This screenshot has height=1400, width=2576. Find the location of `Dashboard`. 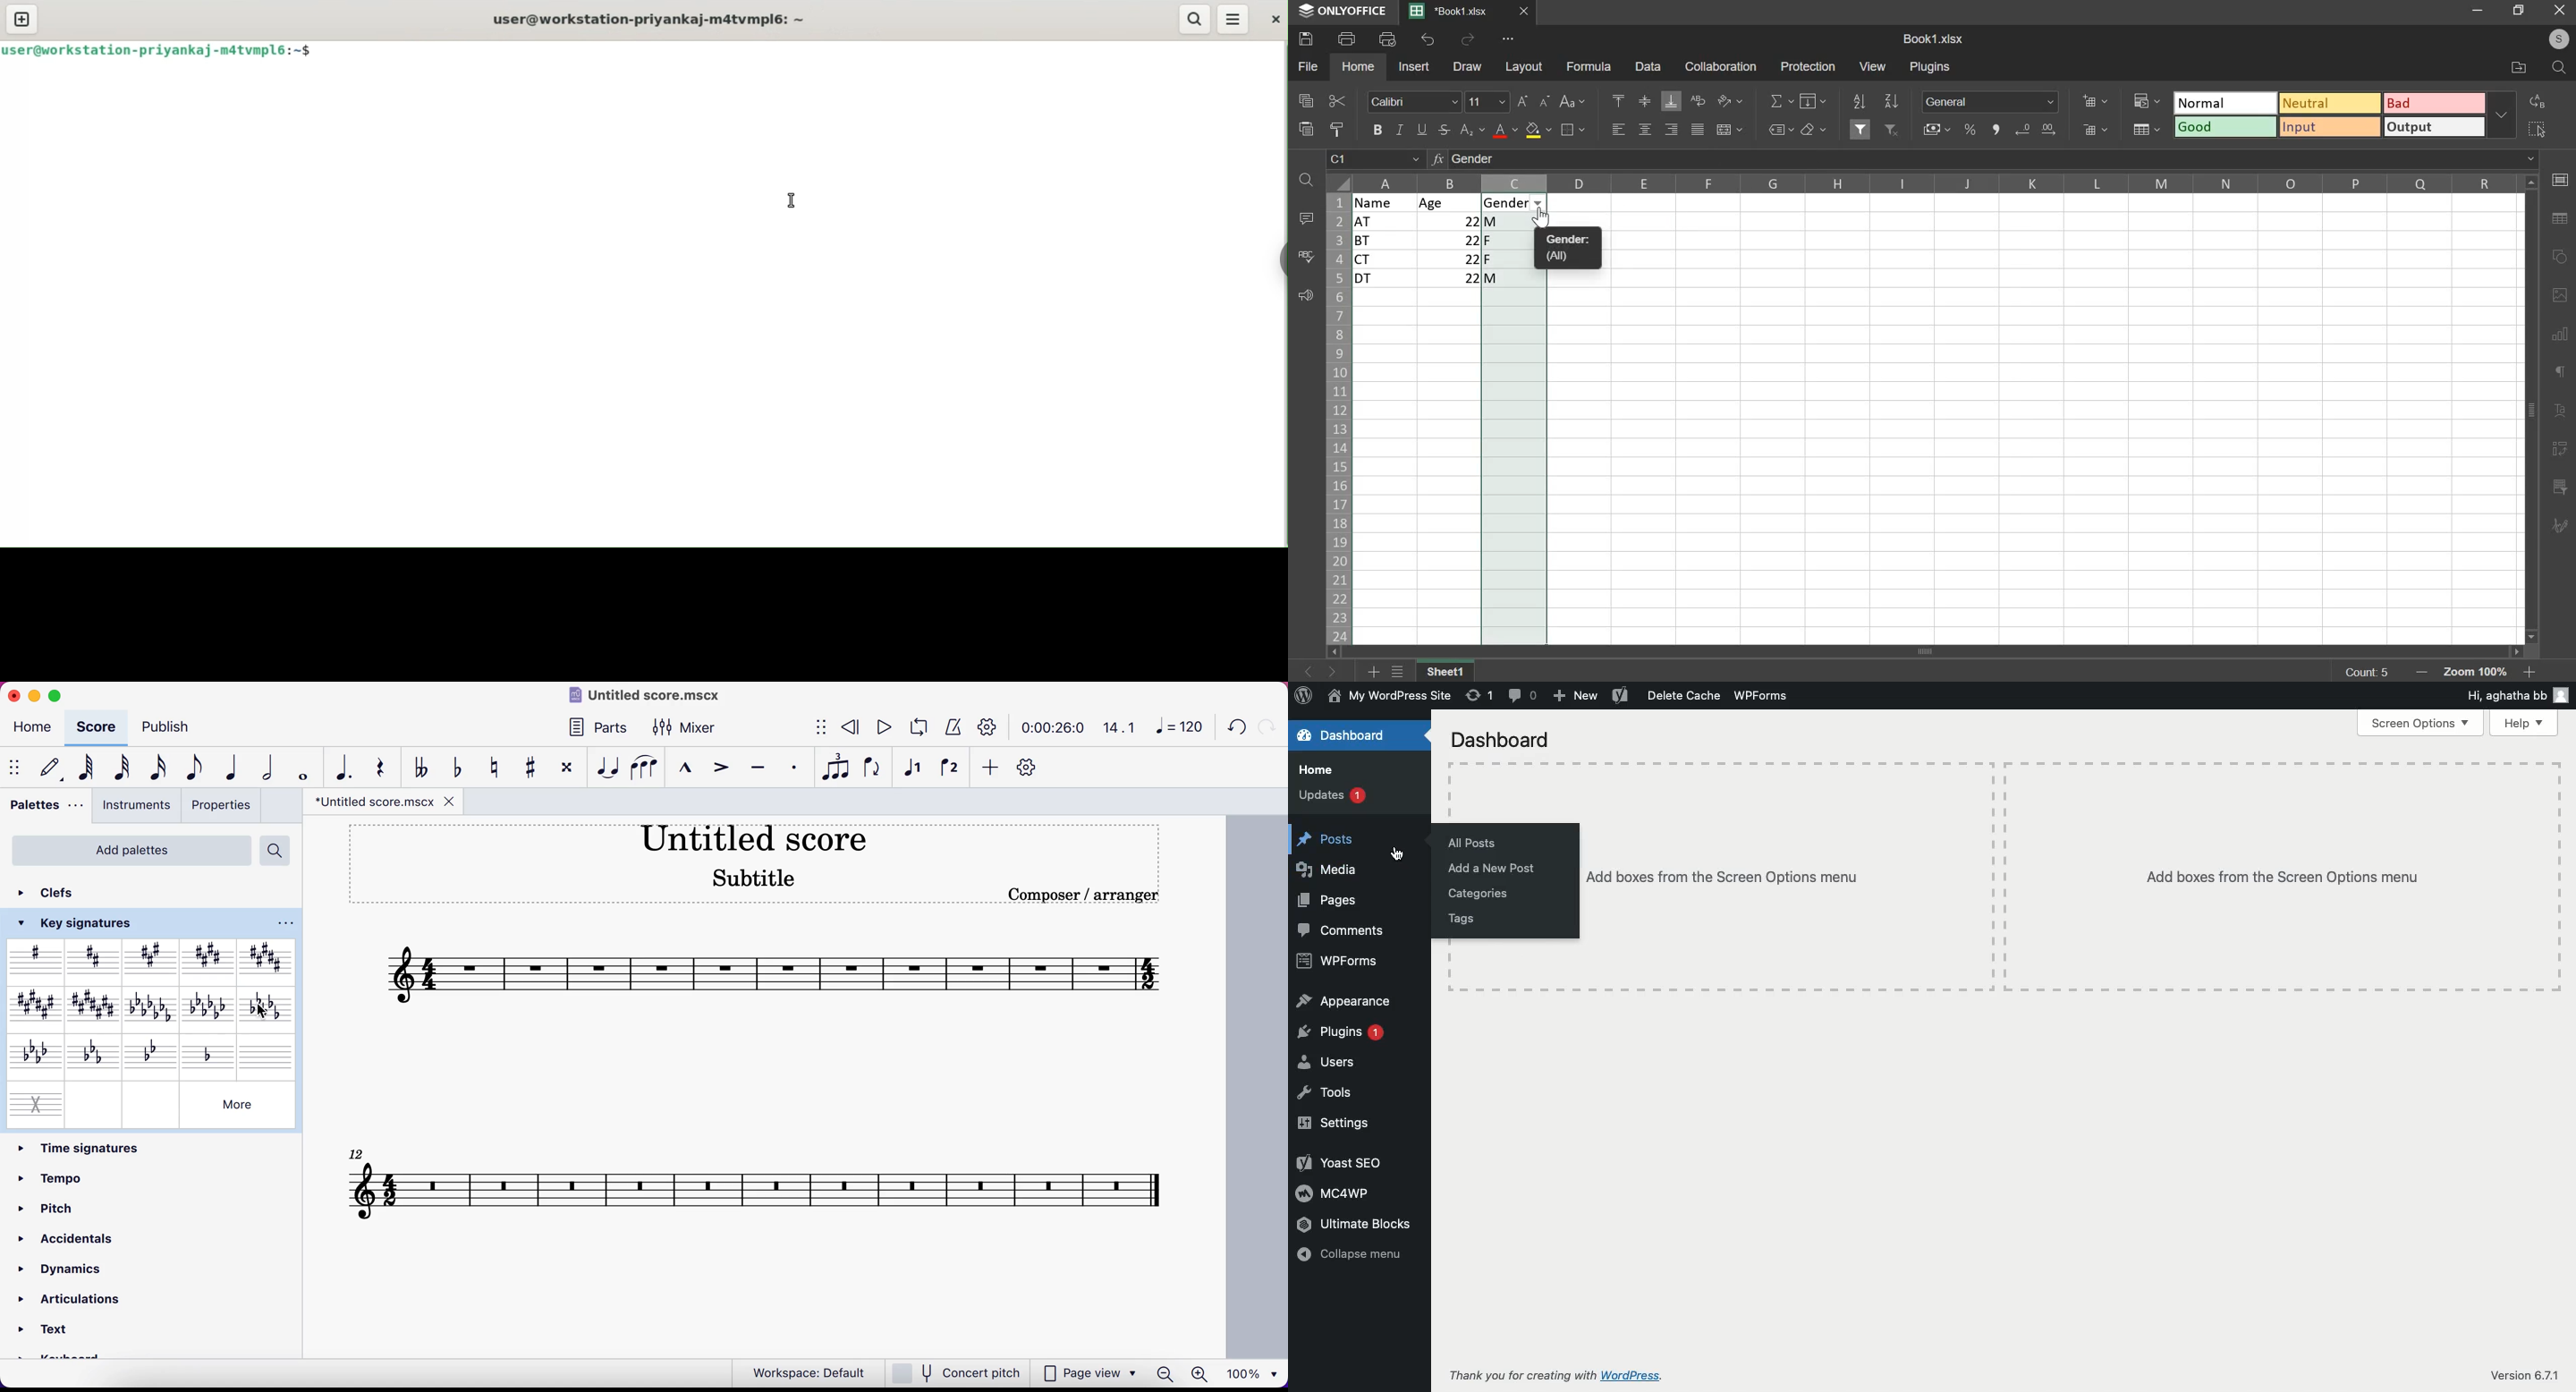

Dashboard is located at coordinates (1498, 740).